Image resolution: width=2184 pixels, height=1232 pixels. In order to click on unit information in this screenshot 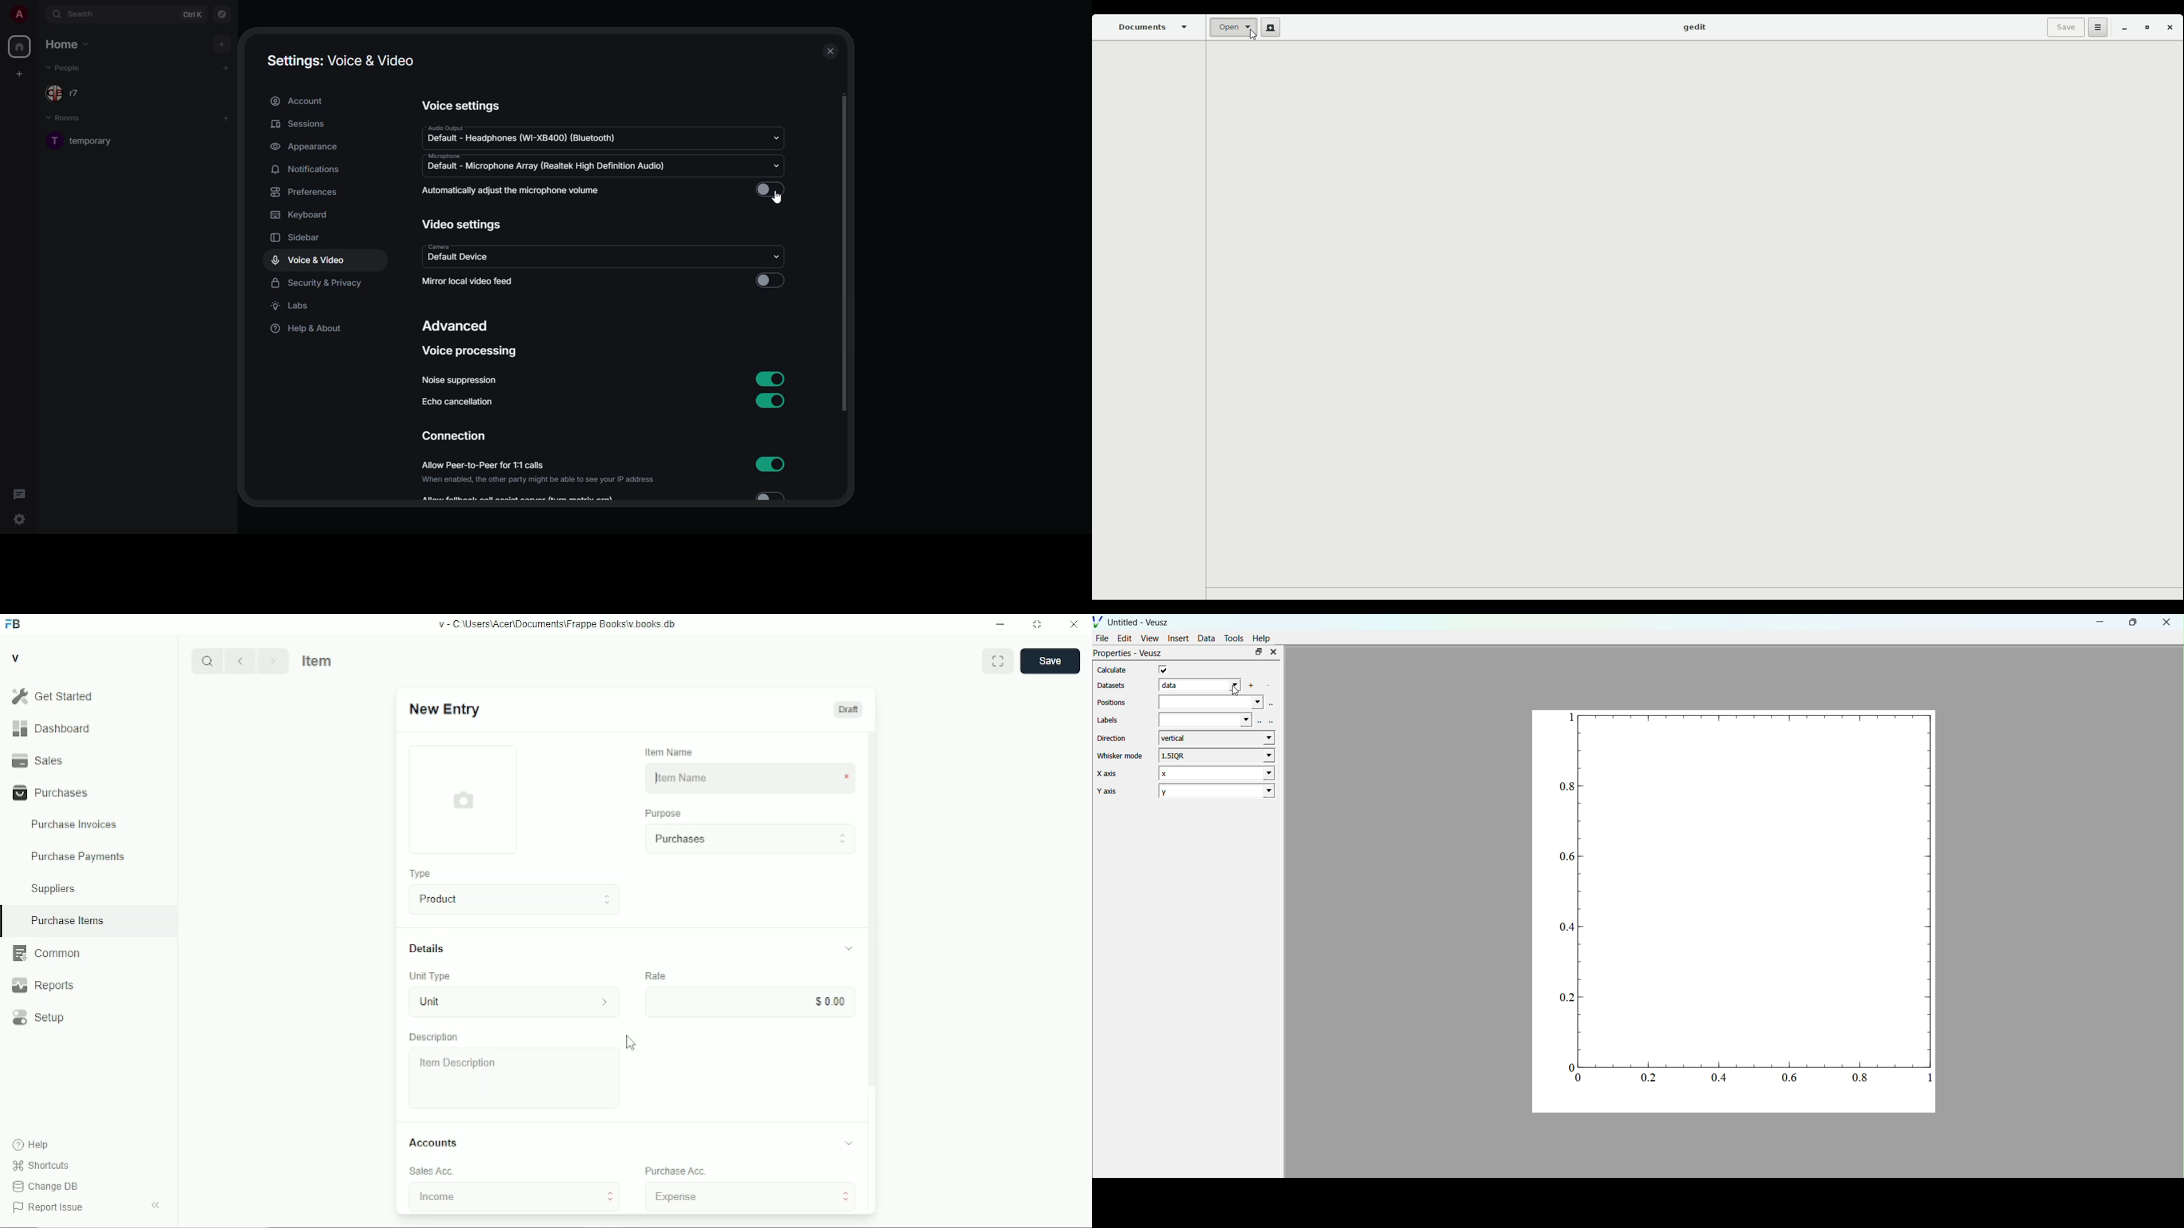, I will do `click(605, 1001)`.